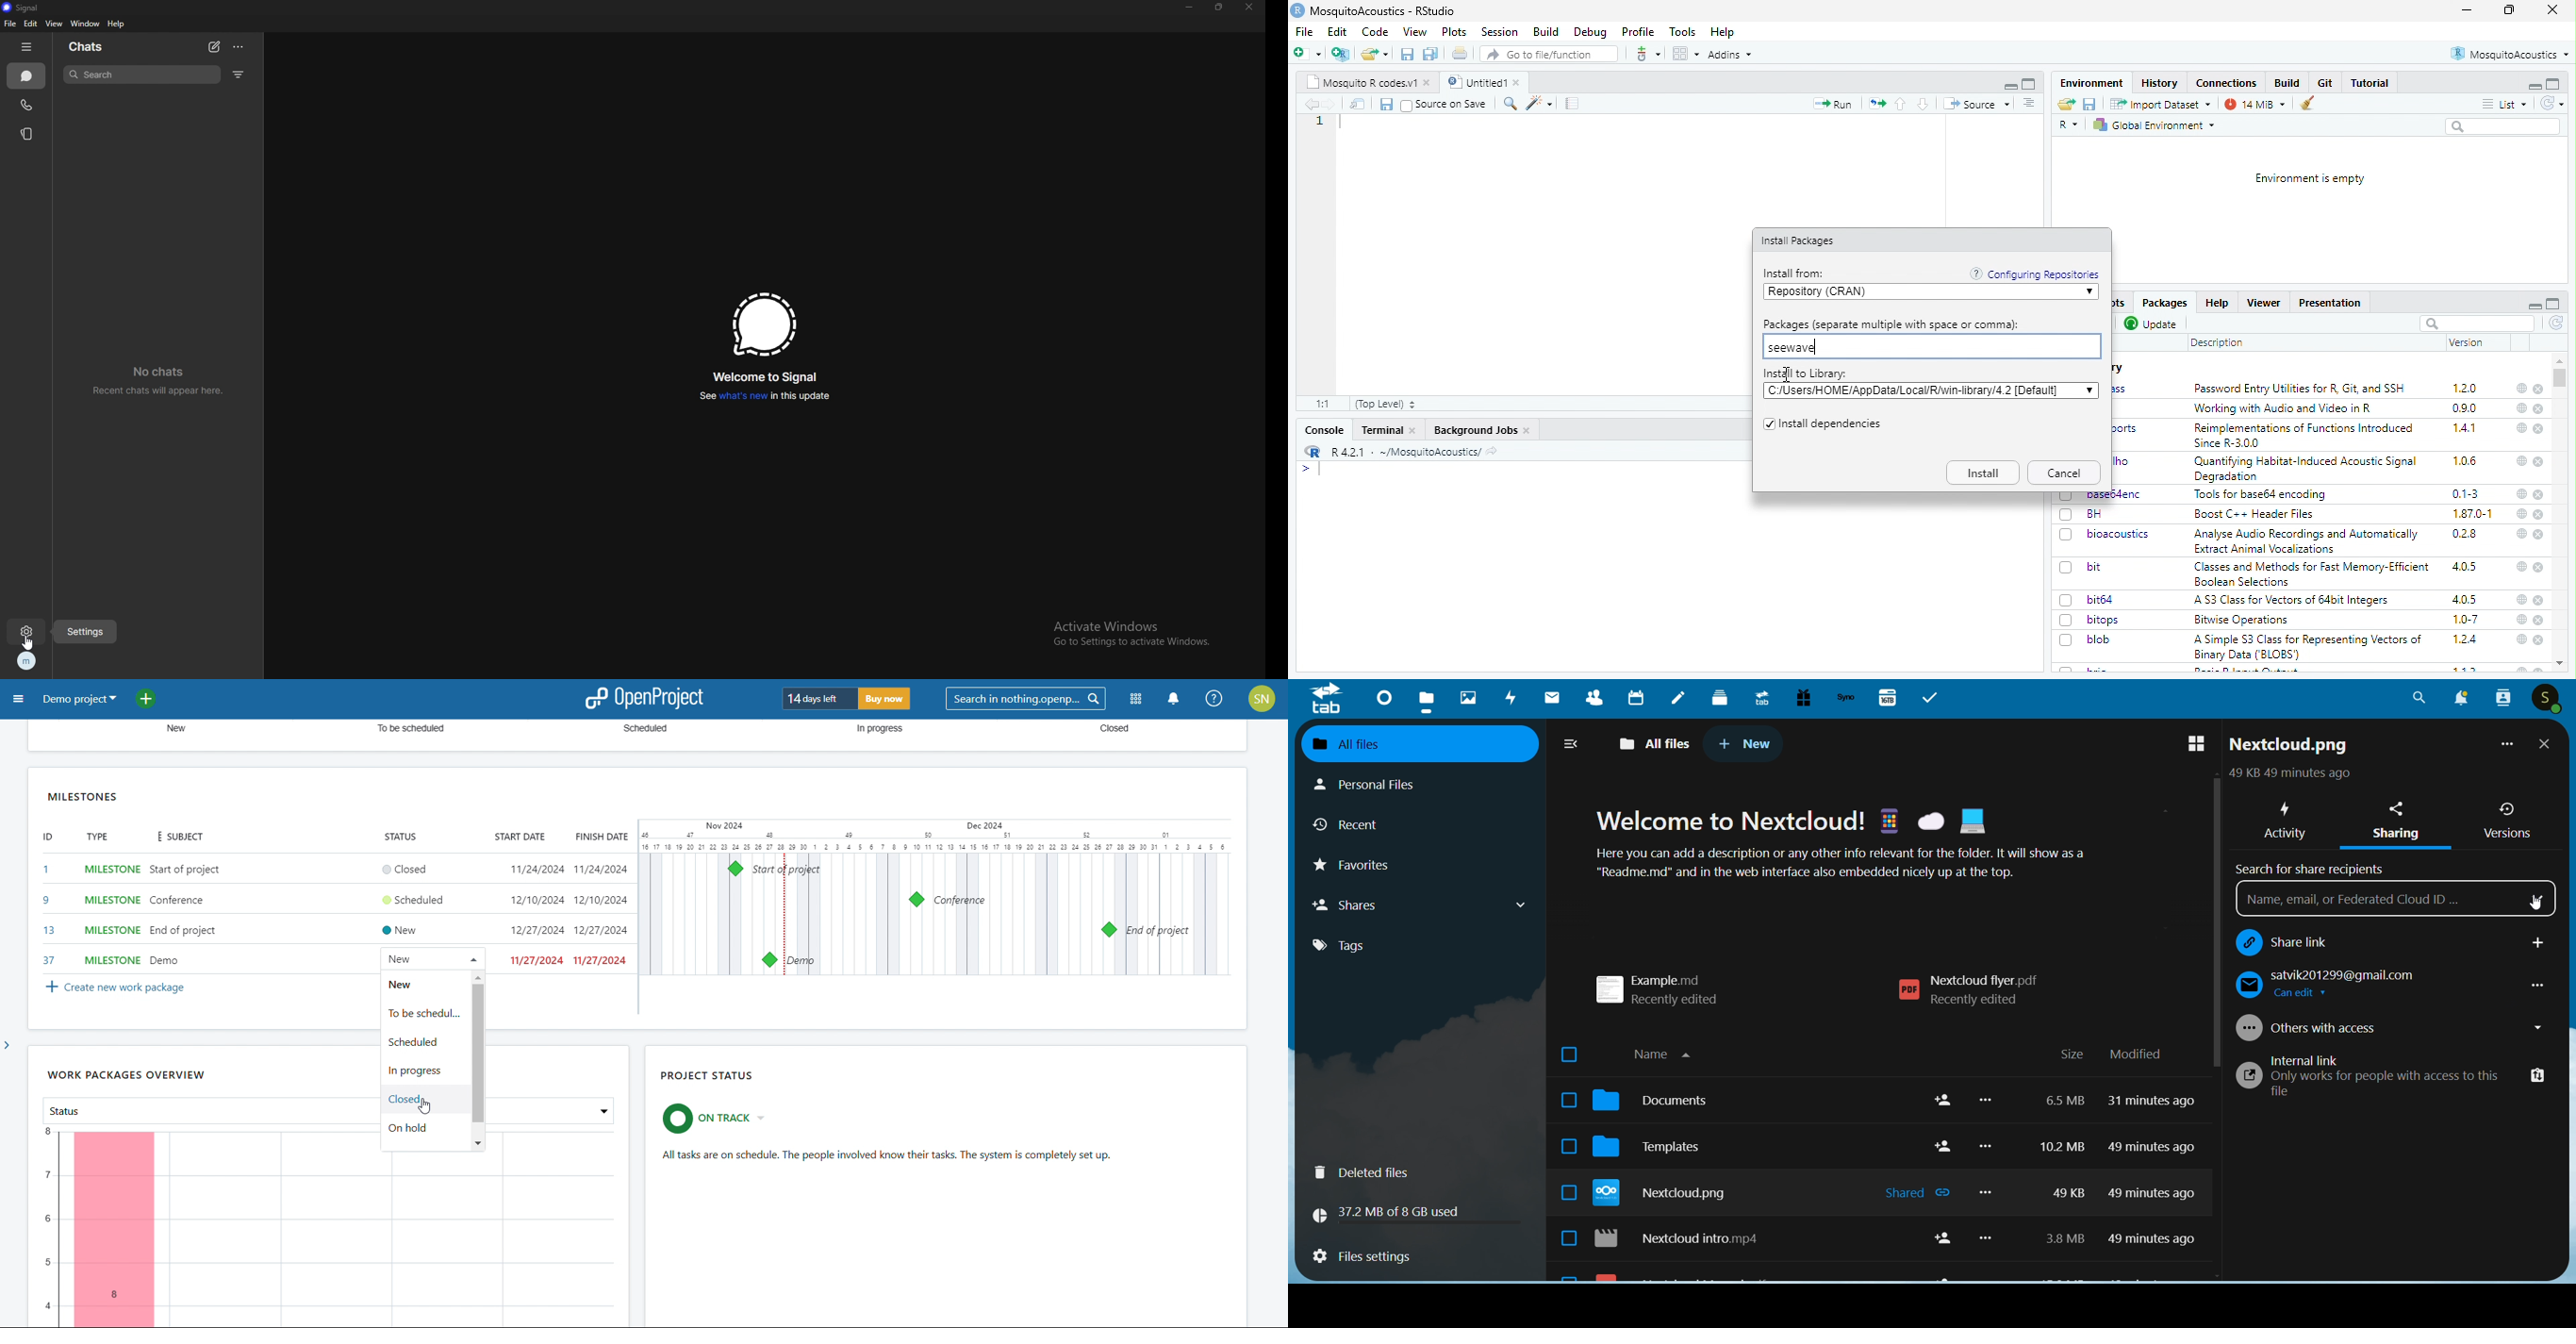 Image resolution: width=2576 pixels, height=1344 pixels. Describe the element at coordinates (600, 837) in the screenshot. I see `finish date` at that location.